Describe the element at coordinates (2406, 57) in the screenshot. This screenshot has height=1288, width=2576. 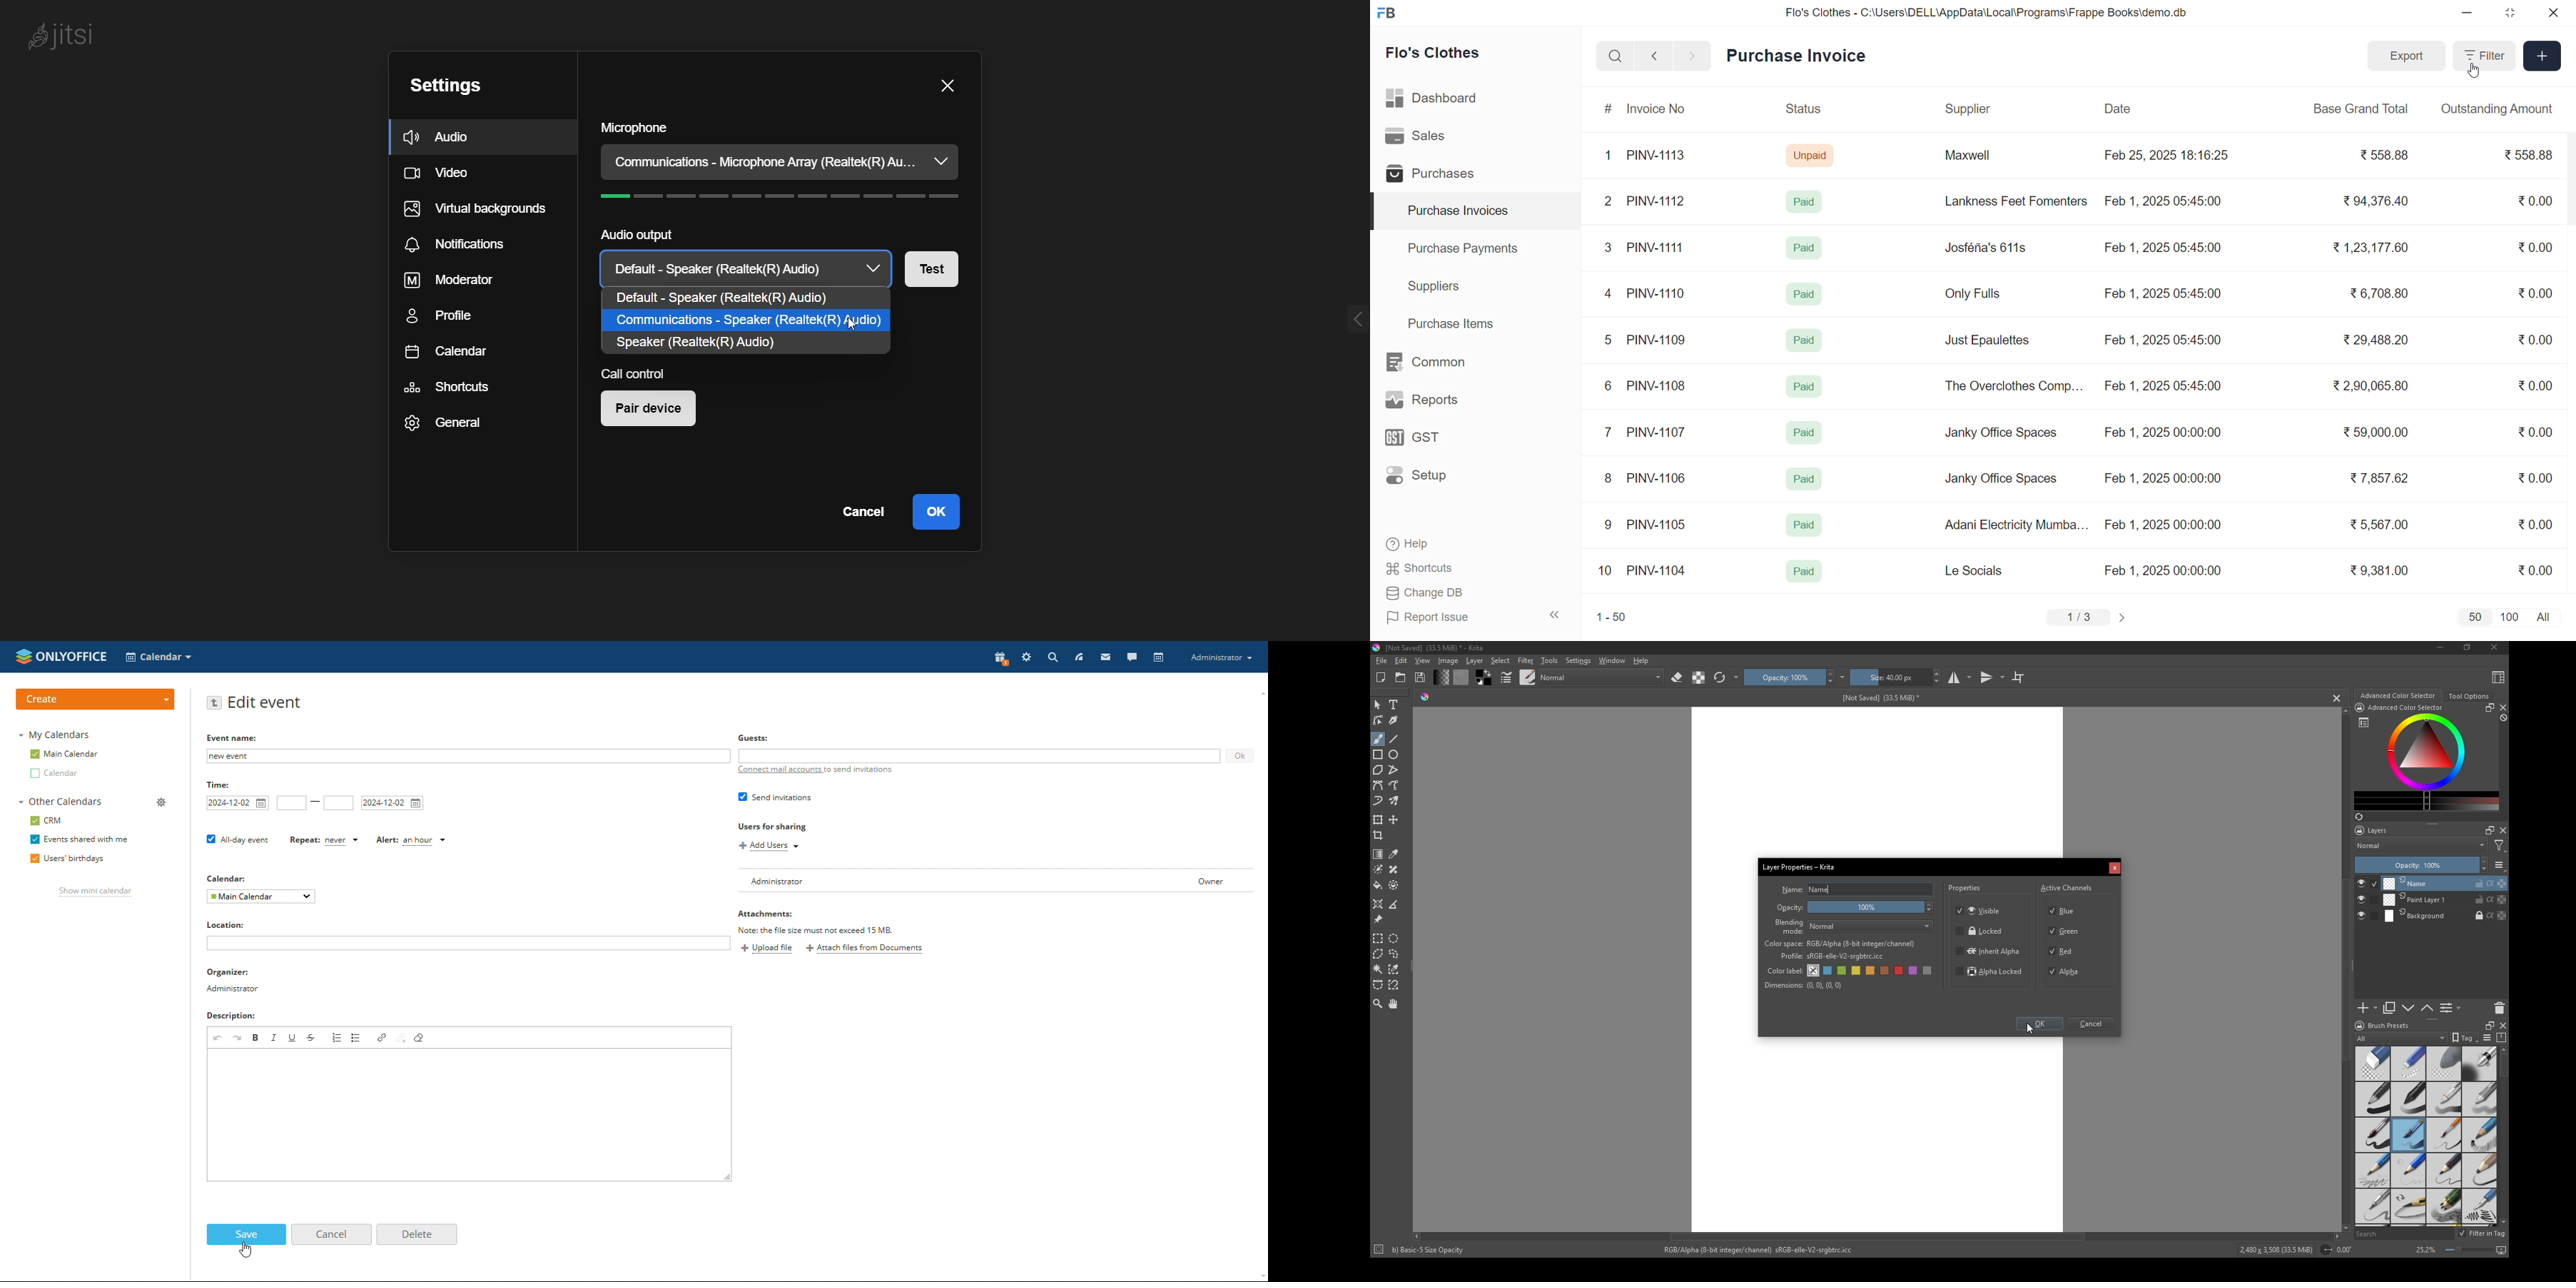
I see `Export` at that location.